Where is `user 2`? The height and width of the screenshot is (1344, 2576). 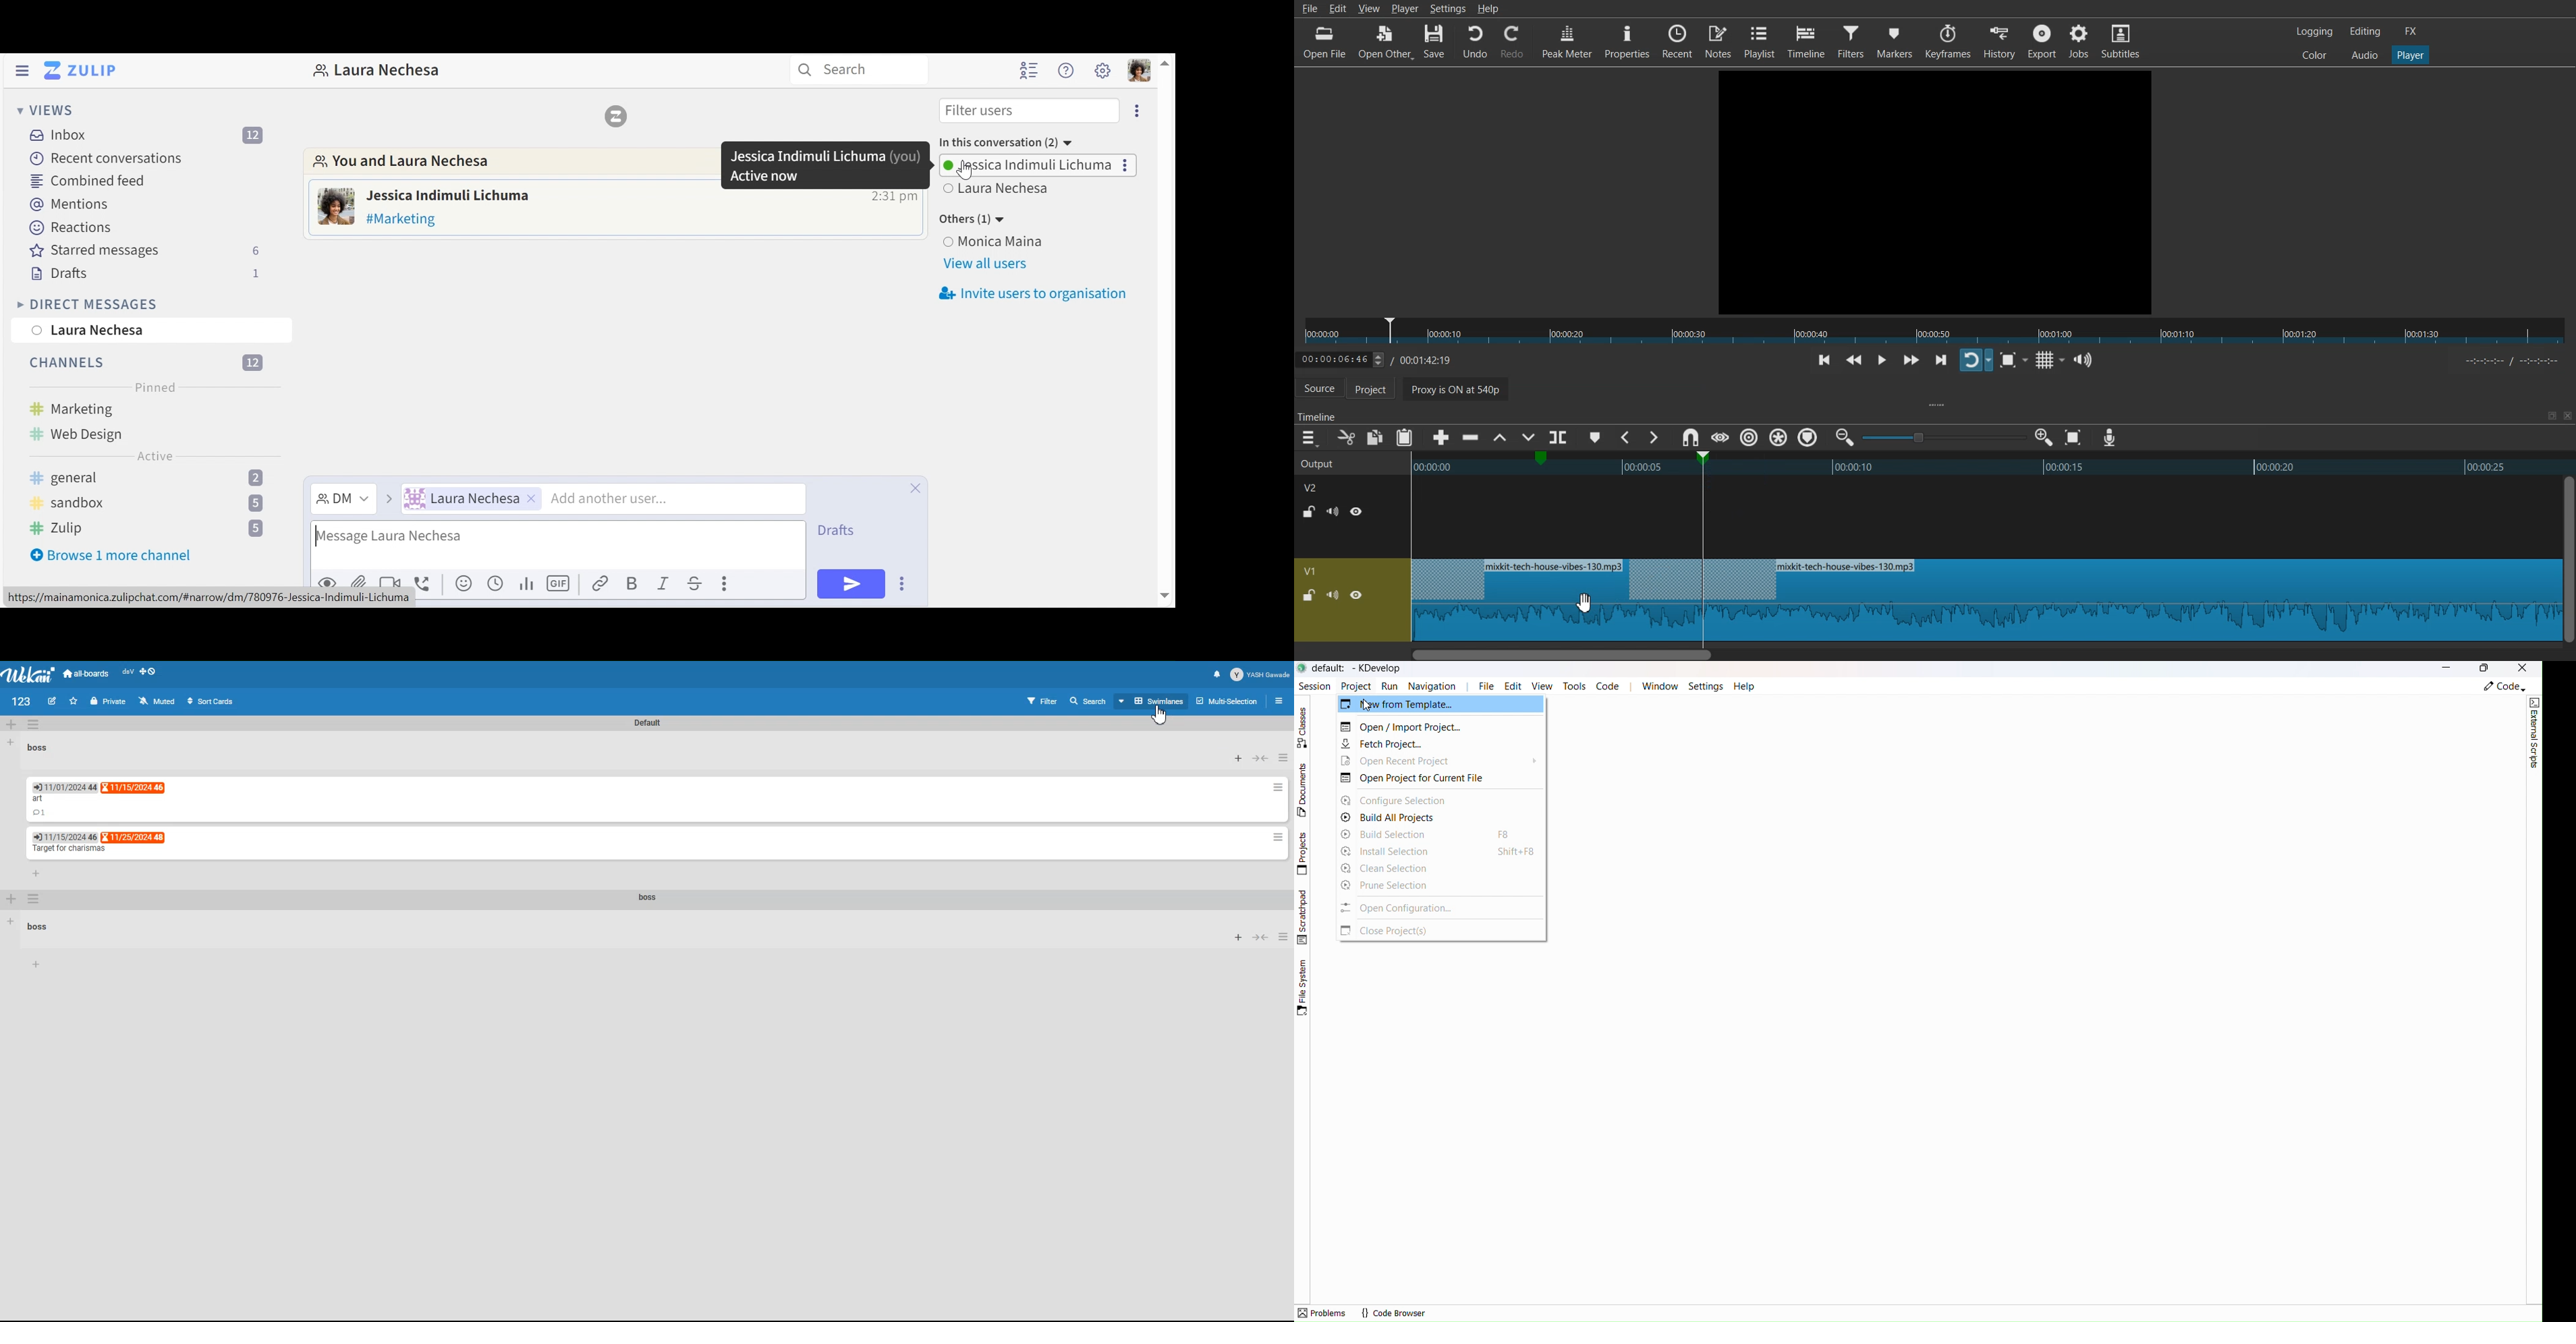 user 2 is located at coordinates (1000, 190).